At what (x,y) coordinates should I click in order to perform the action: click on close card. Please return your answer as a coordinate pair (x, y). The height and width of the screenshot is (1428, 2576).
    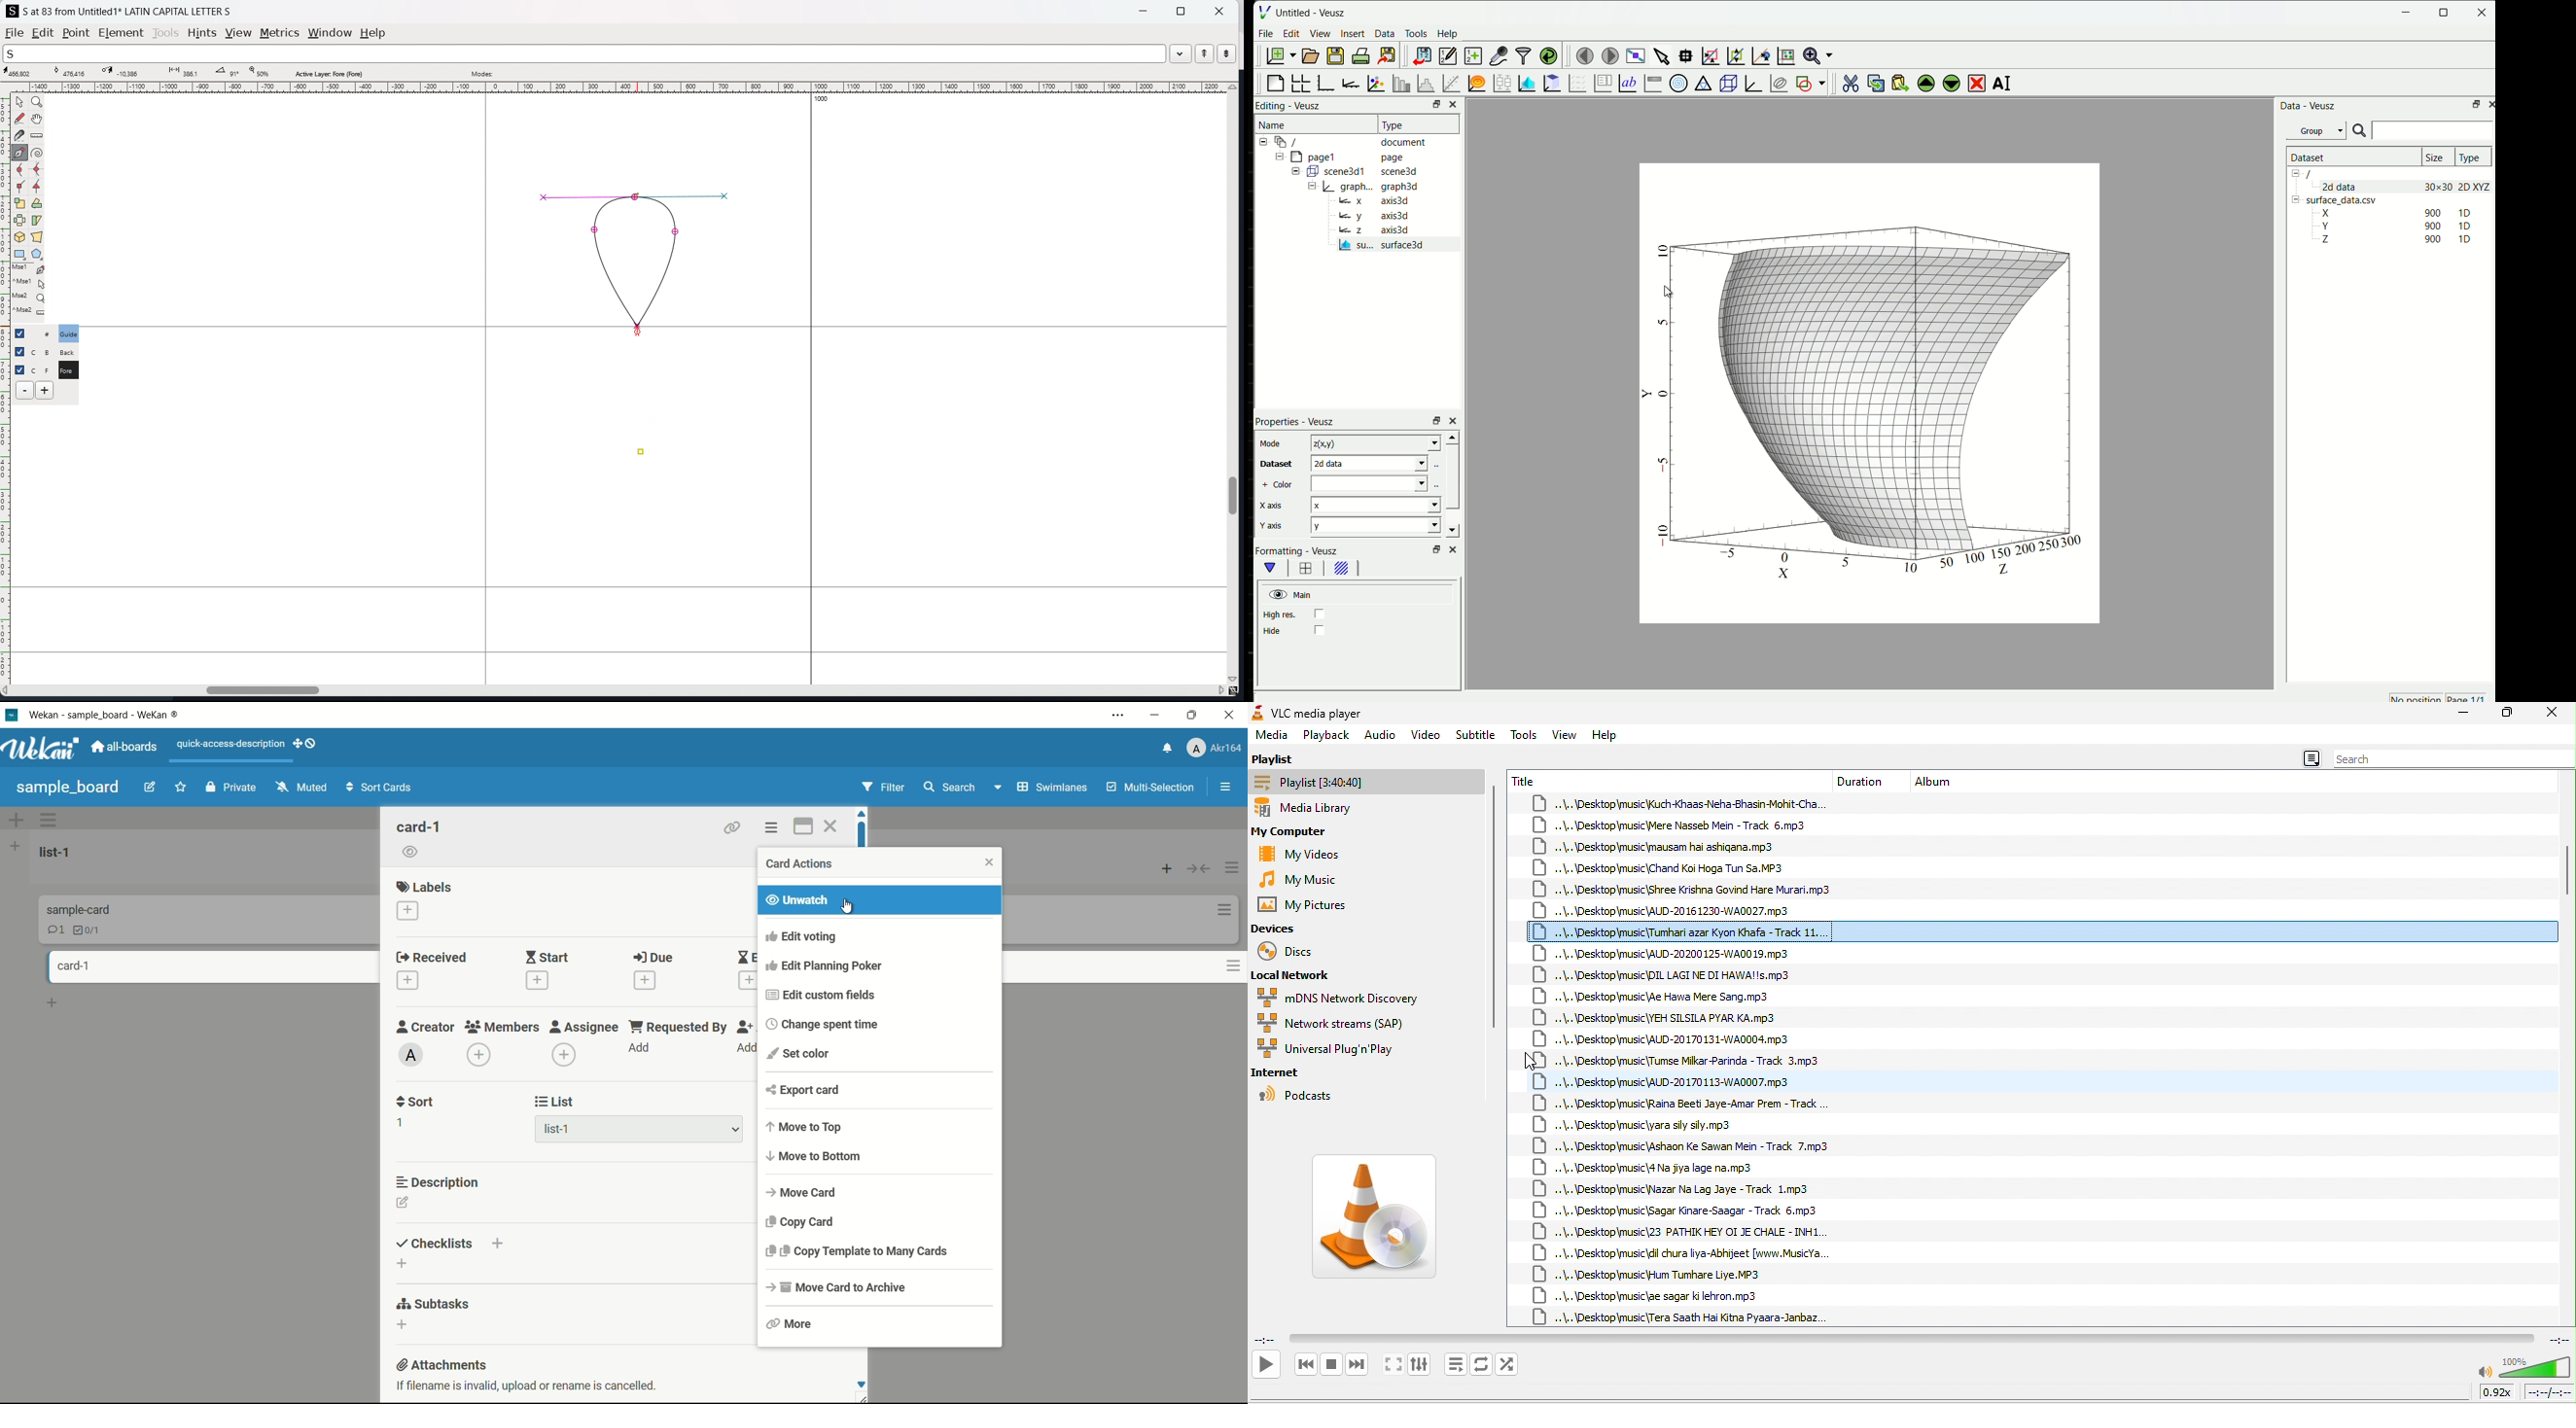
    Looking at the image, I should click on (832, 826).